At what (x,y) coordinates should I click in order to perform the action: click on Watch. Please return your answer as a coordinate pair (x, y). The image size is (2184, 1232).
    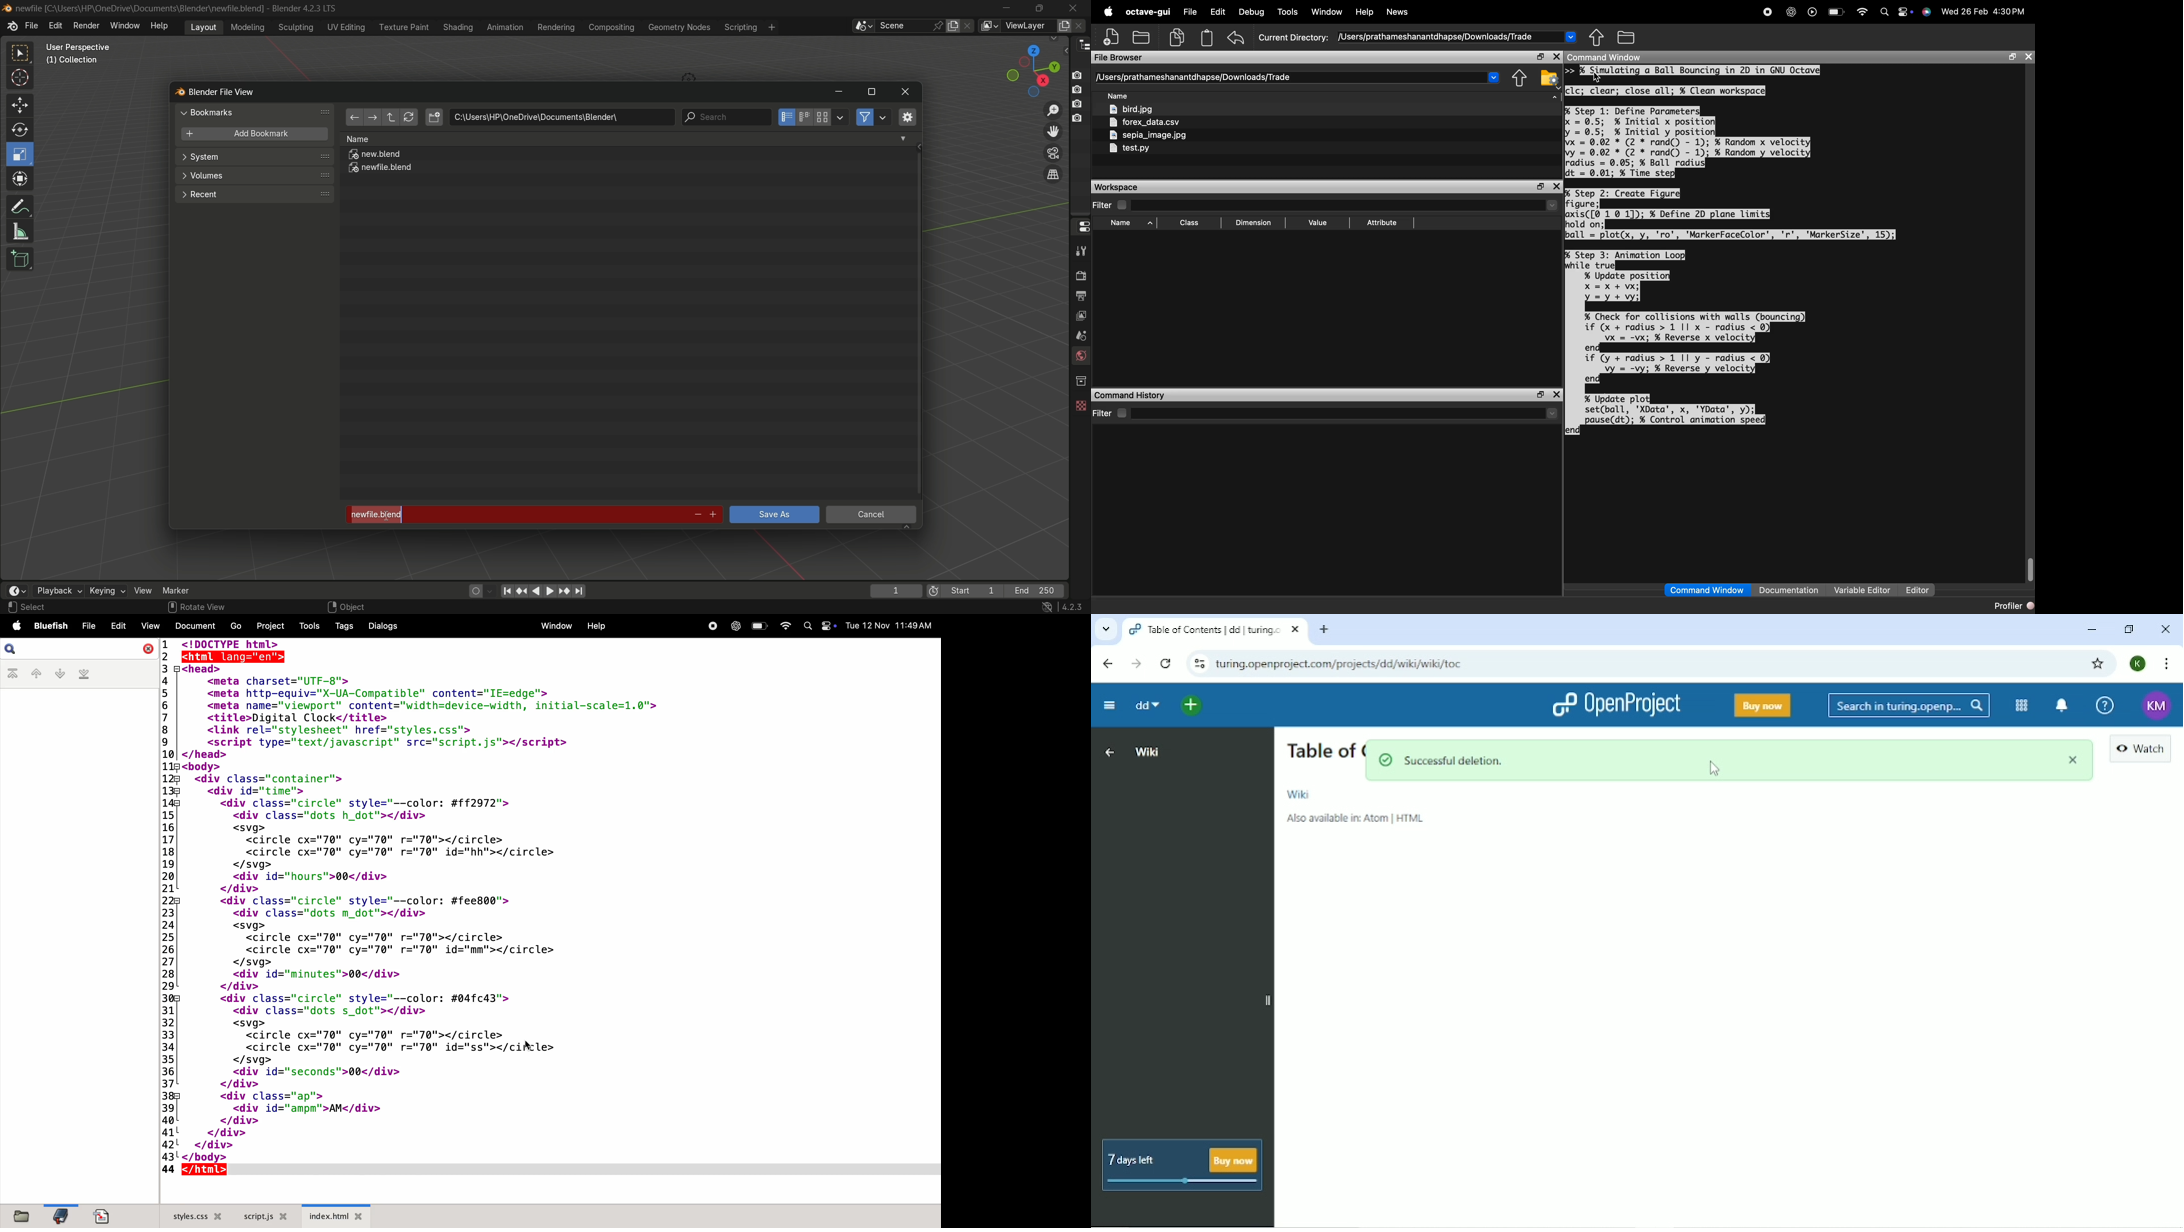
    Looking at the image, I should click on (2141, 751).